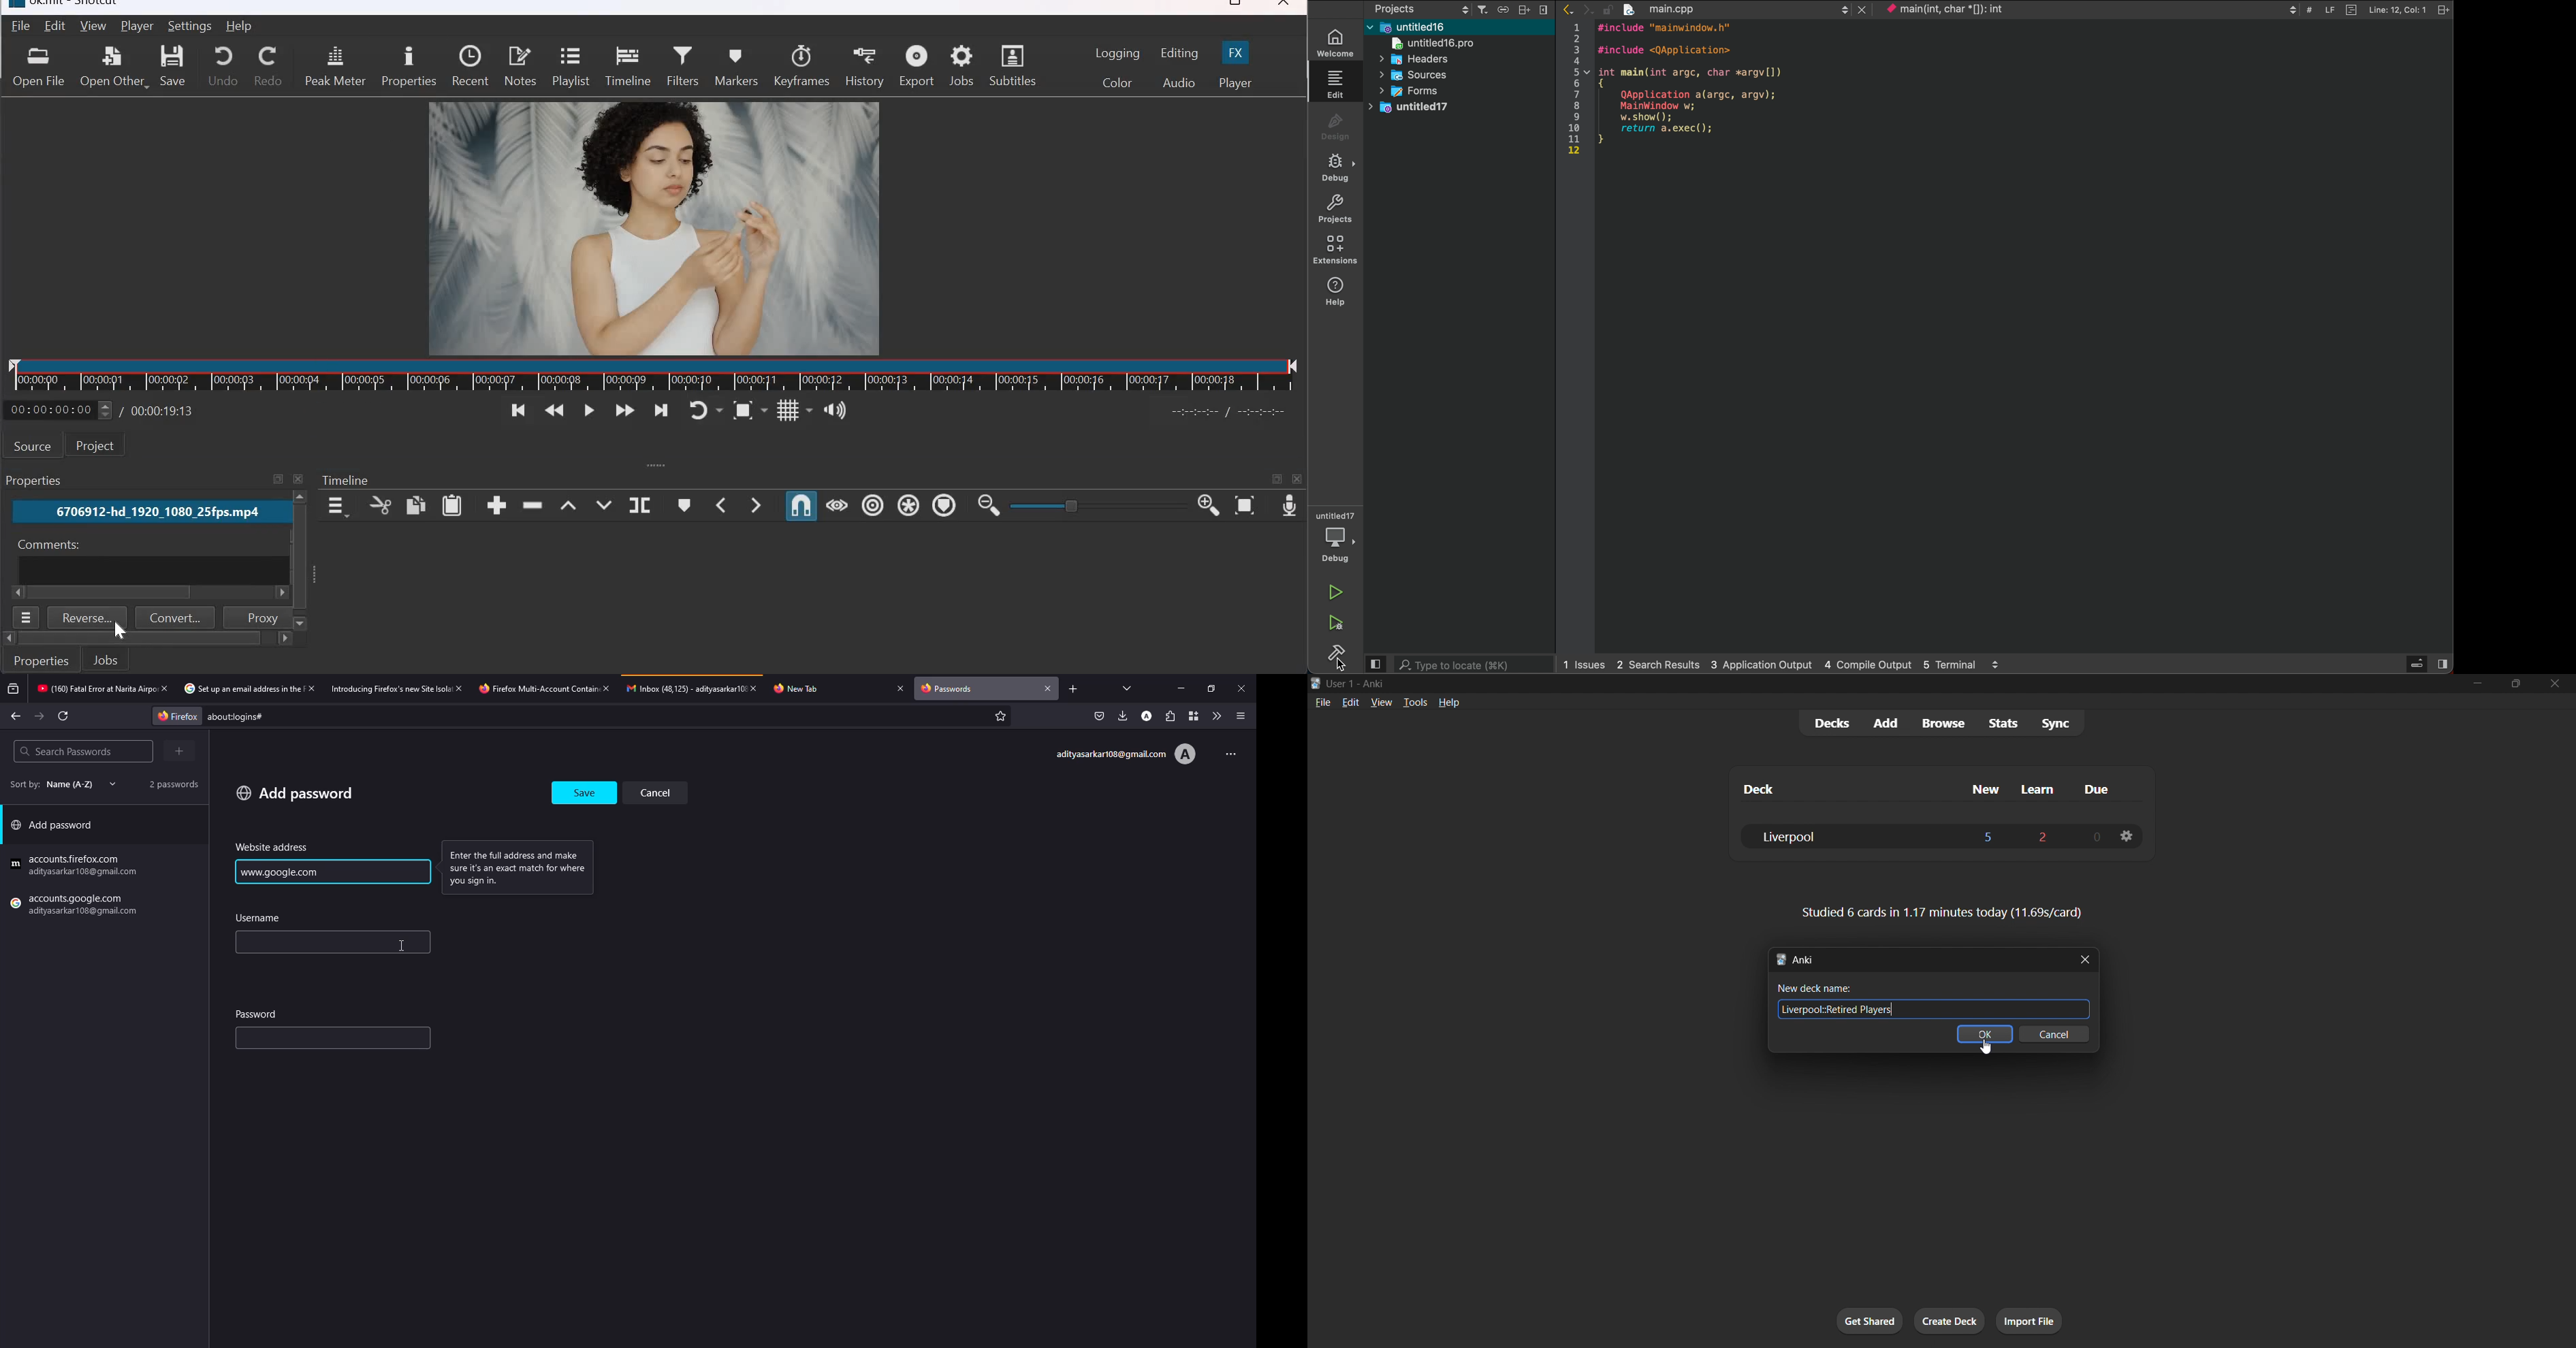 The height and width of the screenshot is (1372, 2576). Describe the element at coordinates (344, 717) in the screenshot. I see `about` at that location.